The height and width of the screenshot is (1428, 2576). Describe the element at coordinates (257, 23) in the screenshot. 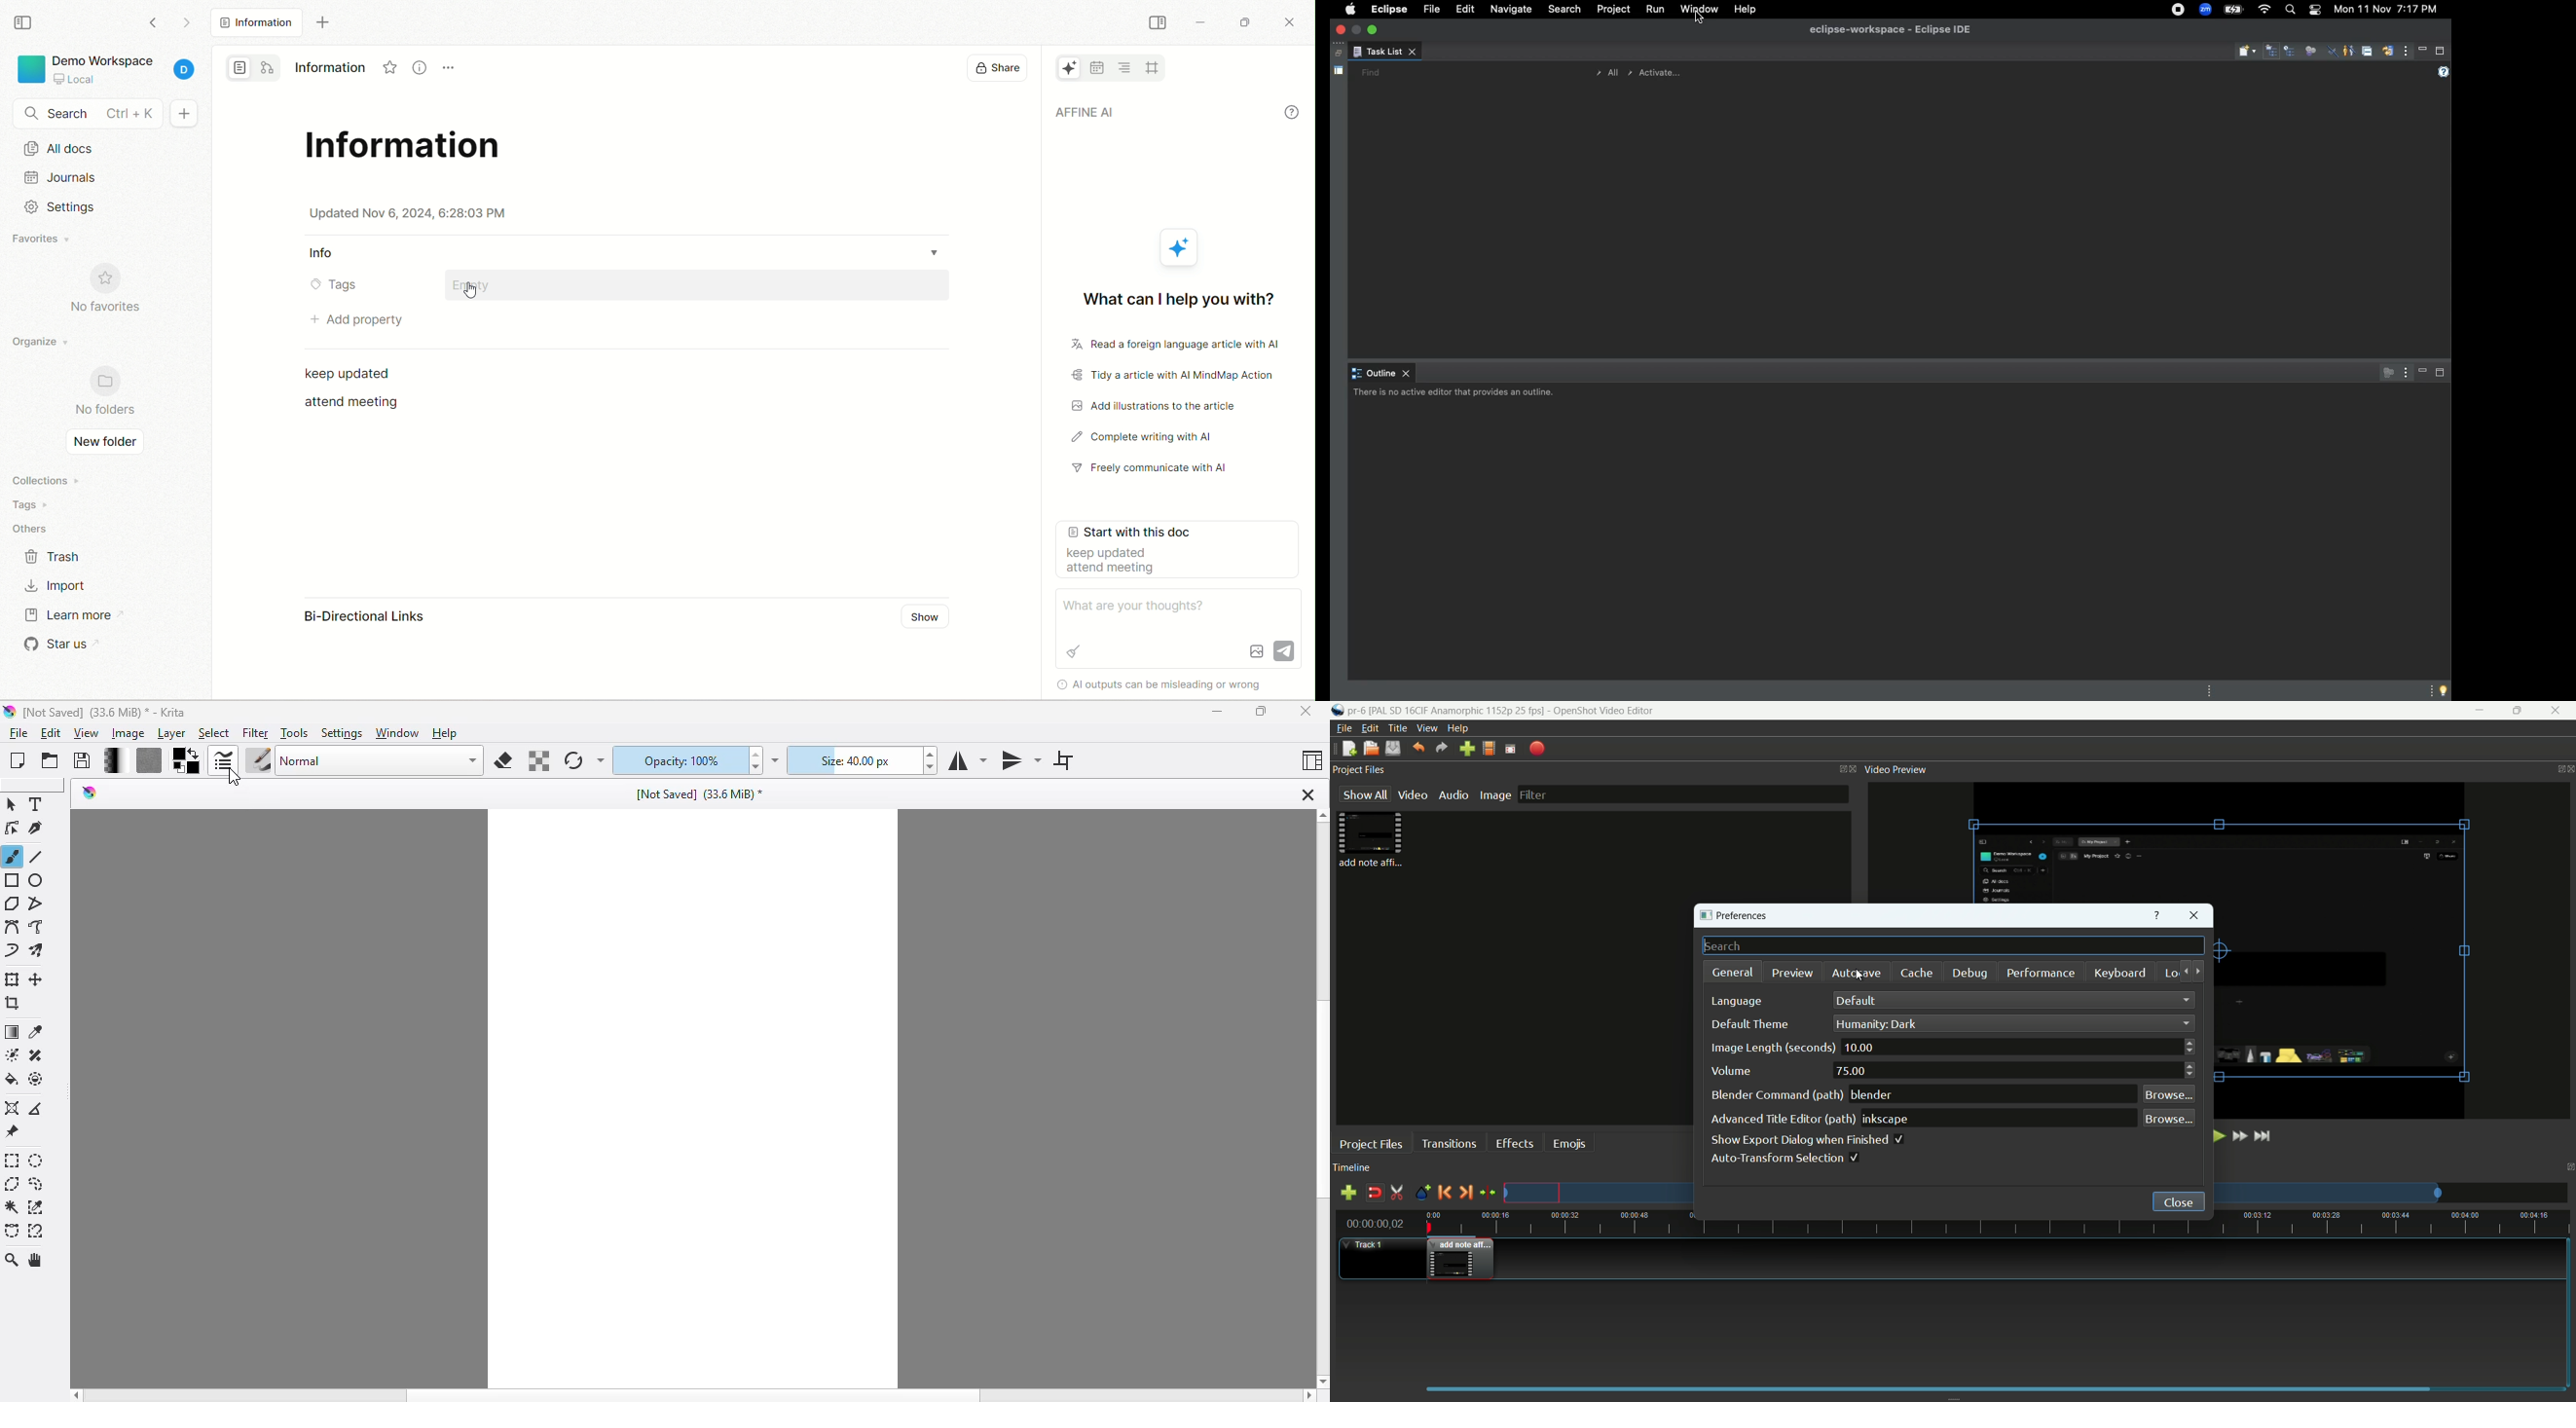

I see `all docs` at that location.